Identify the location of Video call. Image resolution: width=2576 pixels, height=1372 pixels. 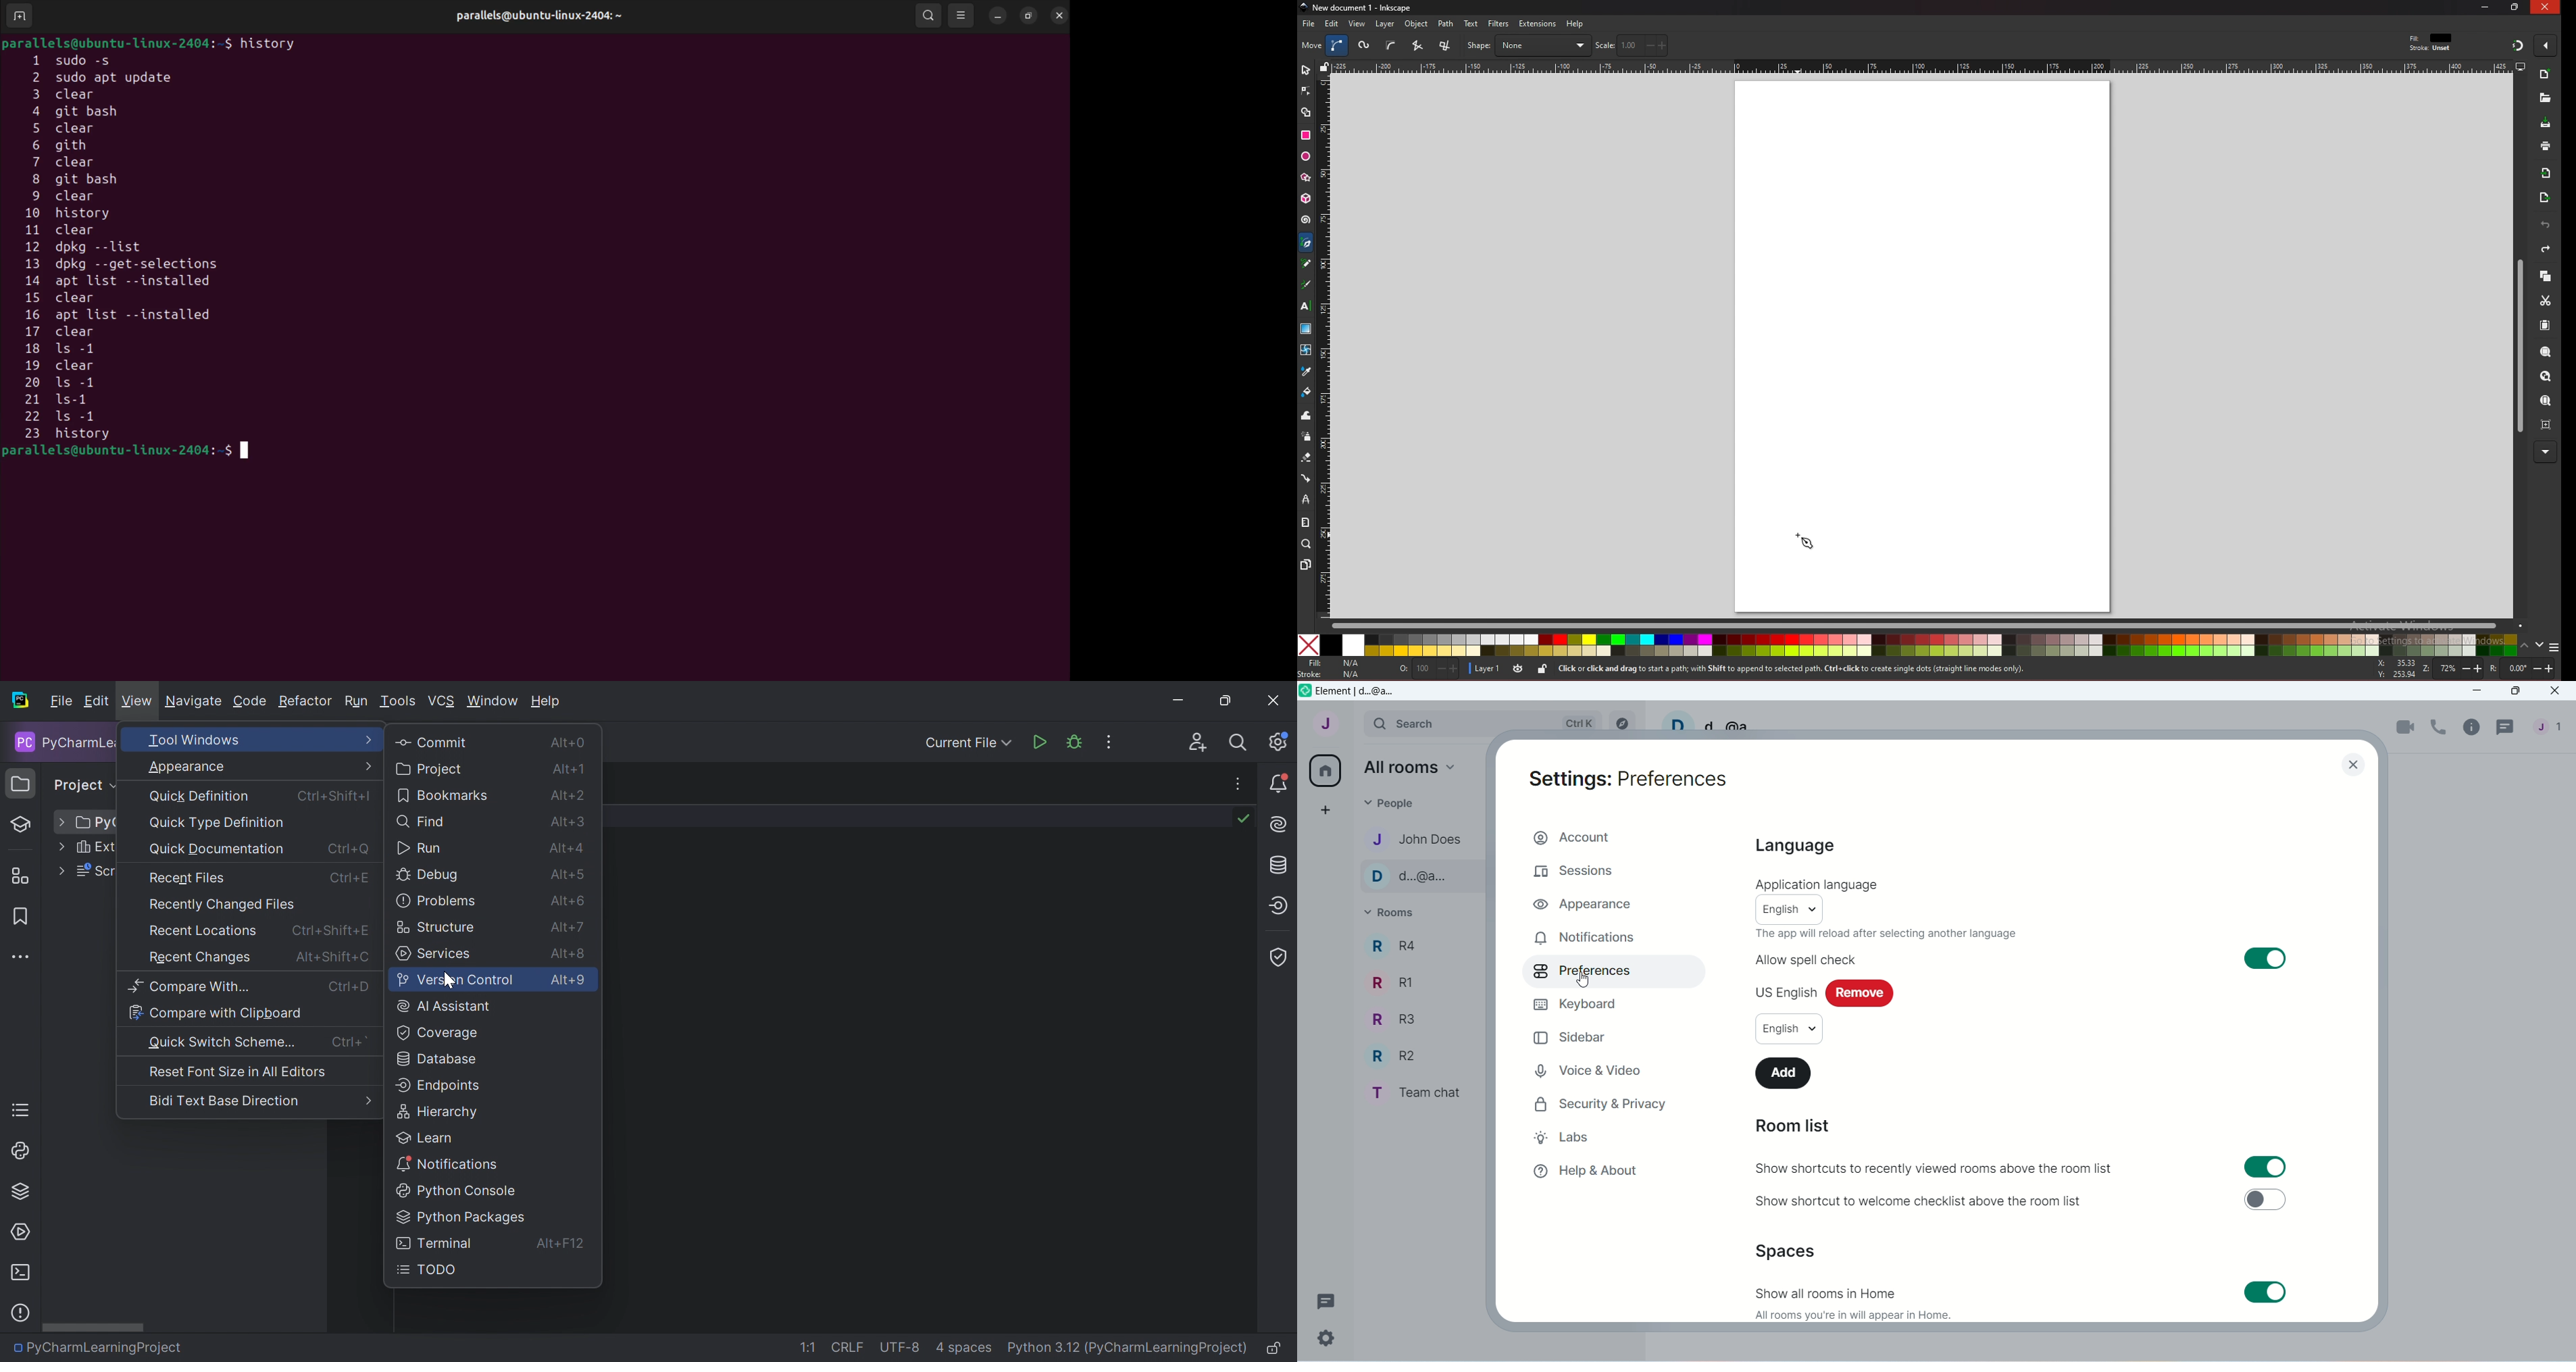
(2407, 726).